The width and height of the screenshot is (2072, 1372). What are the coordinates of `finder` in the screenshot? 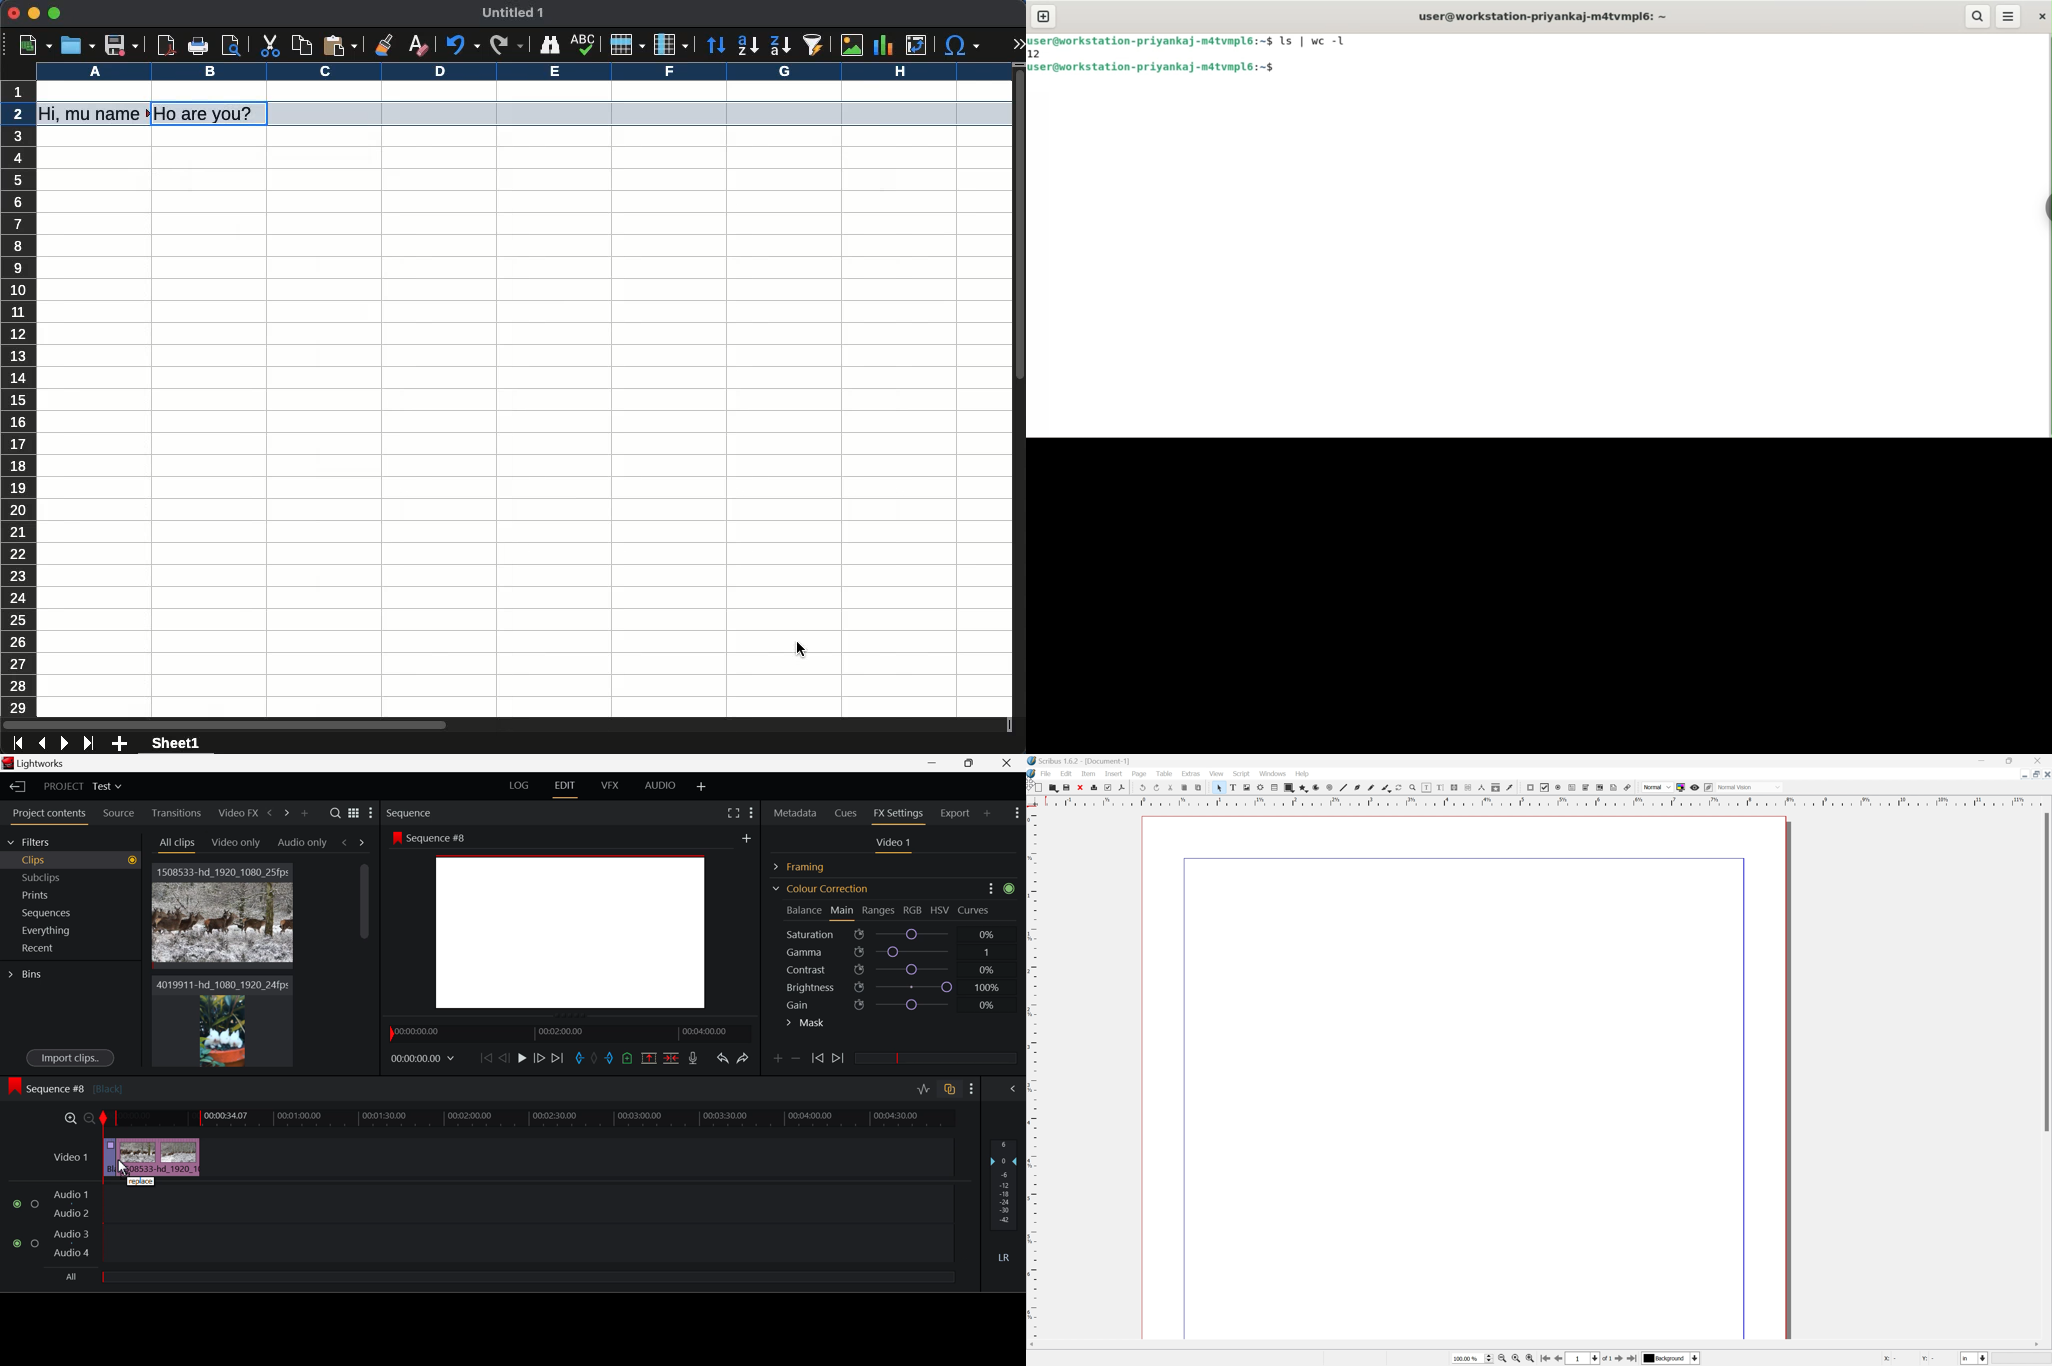 It's located at (550, 46).